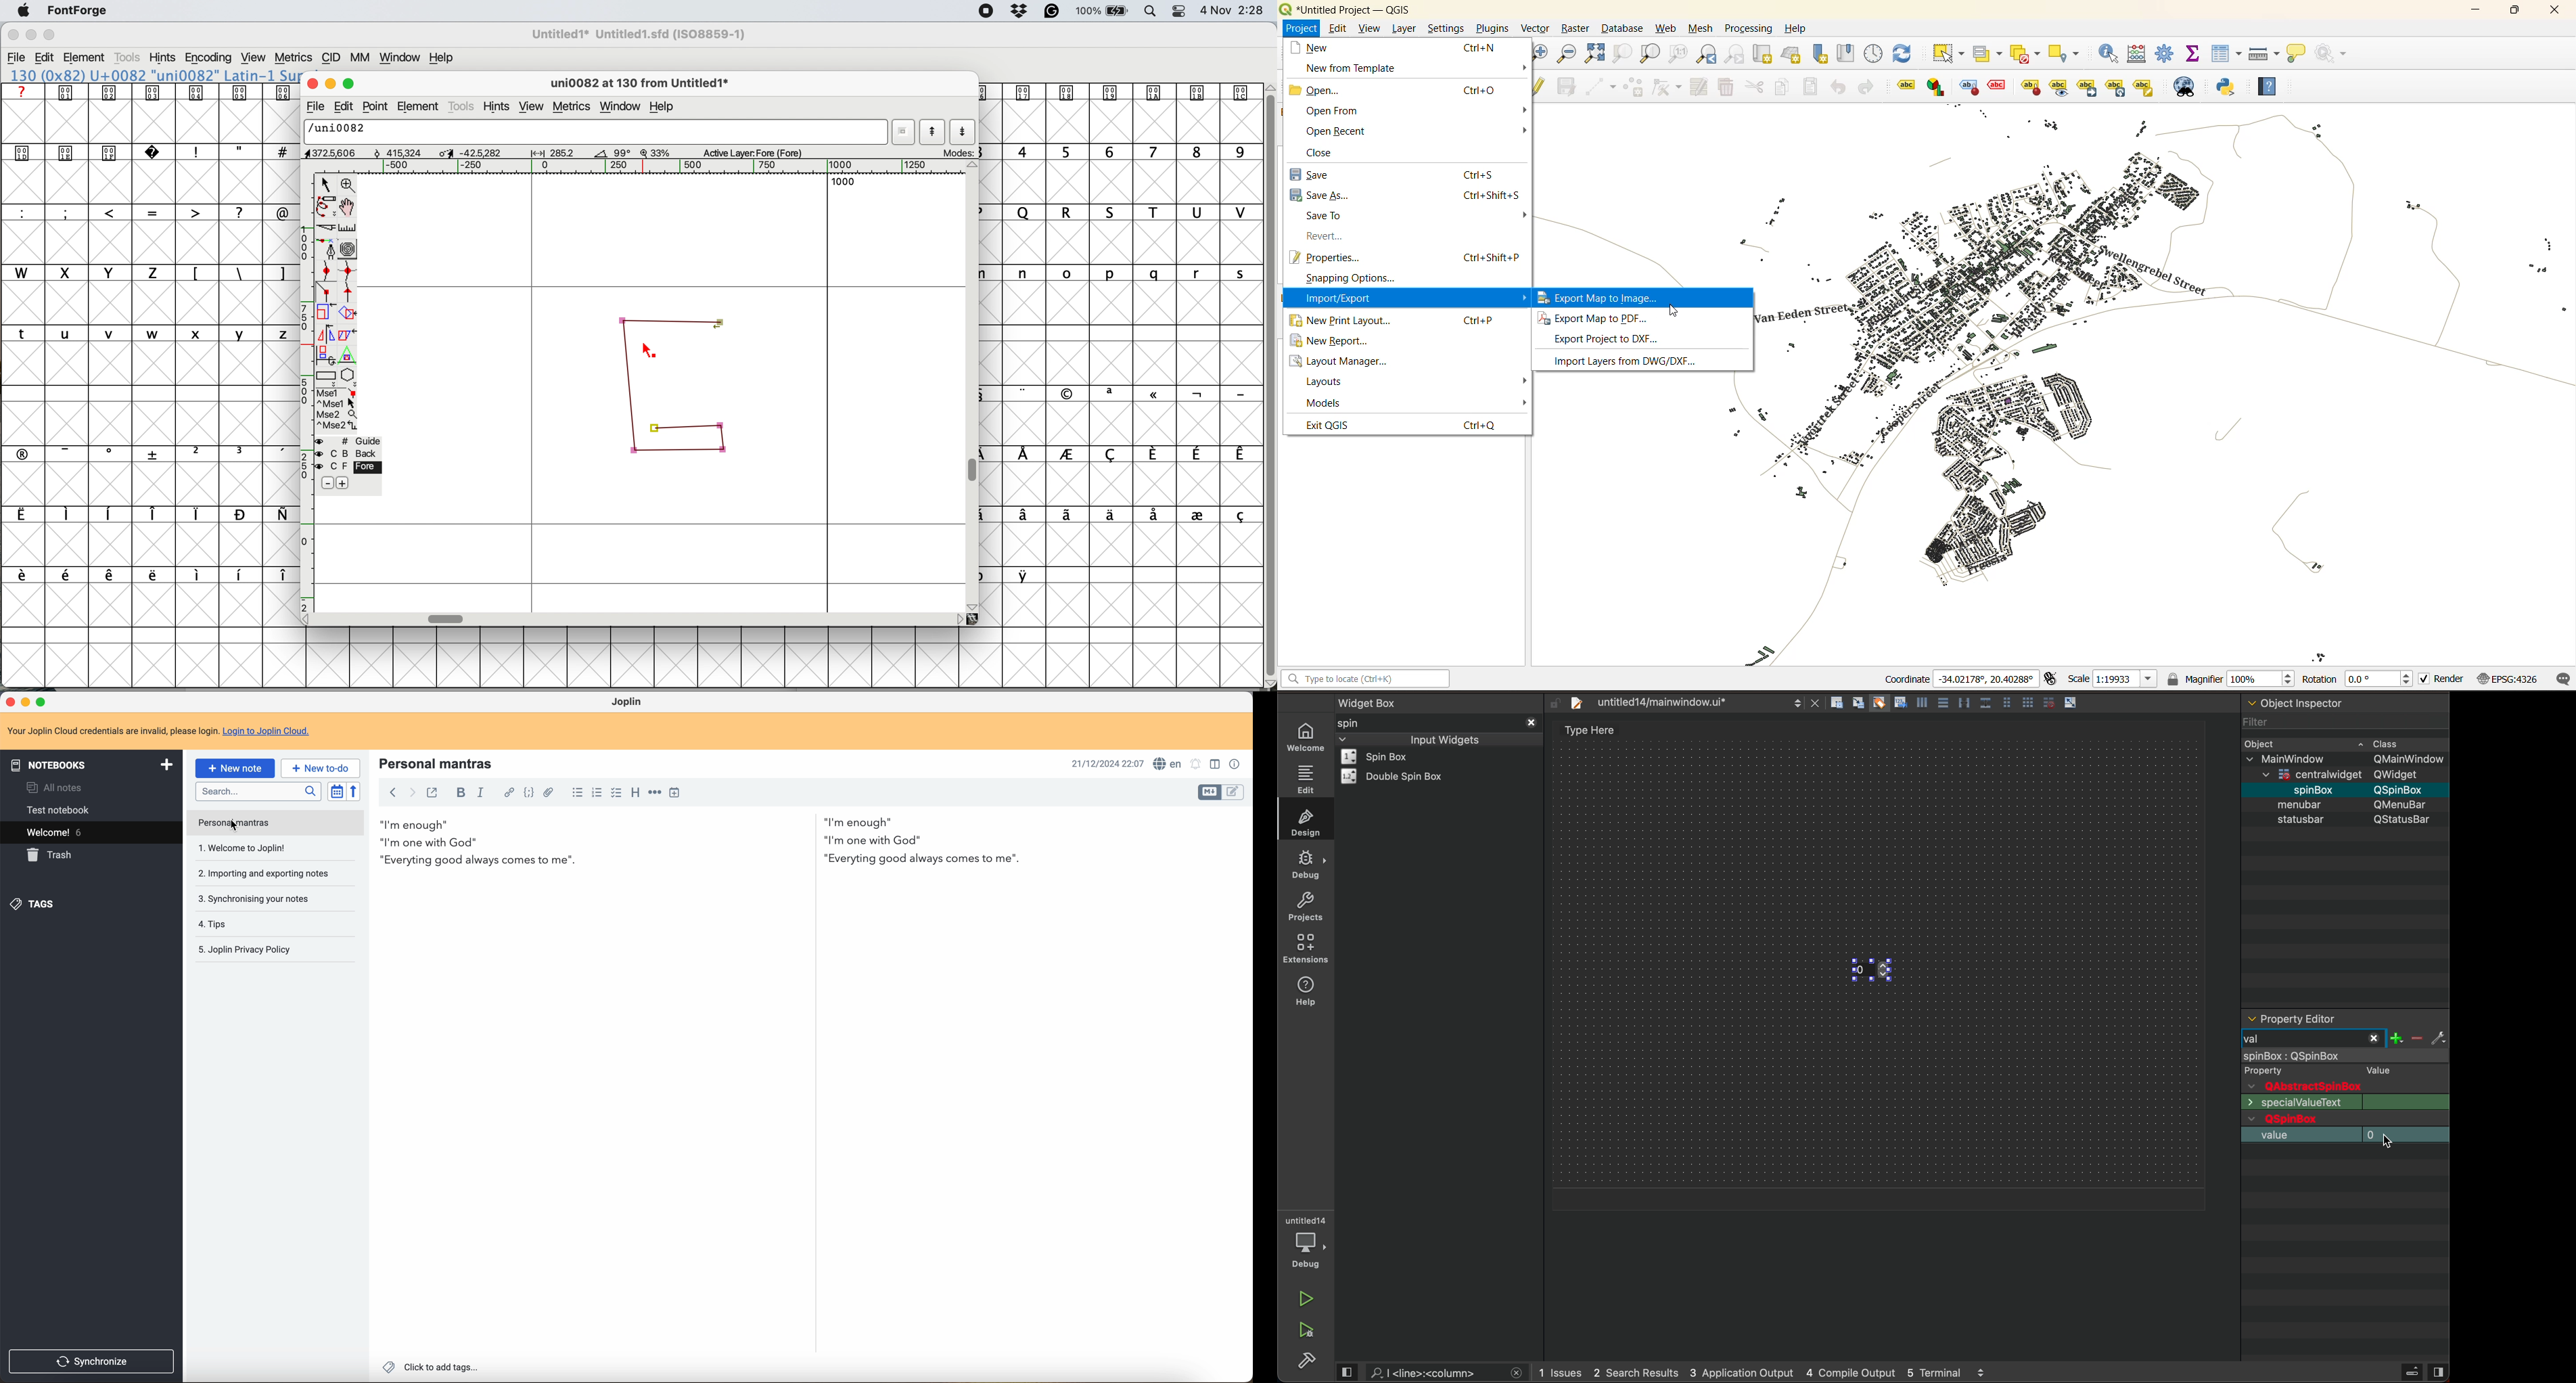 The image size is (2576, 1400). Describe the element at coordinates (419, 106) in the screenshot. I see `element` at that location.